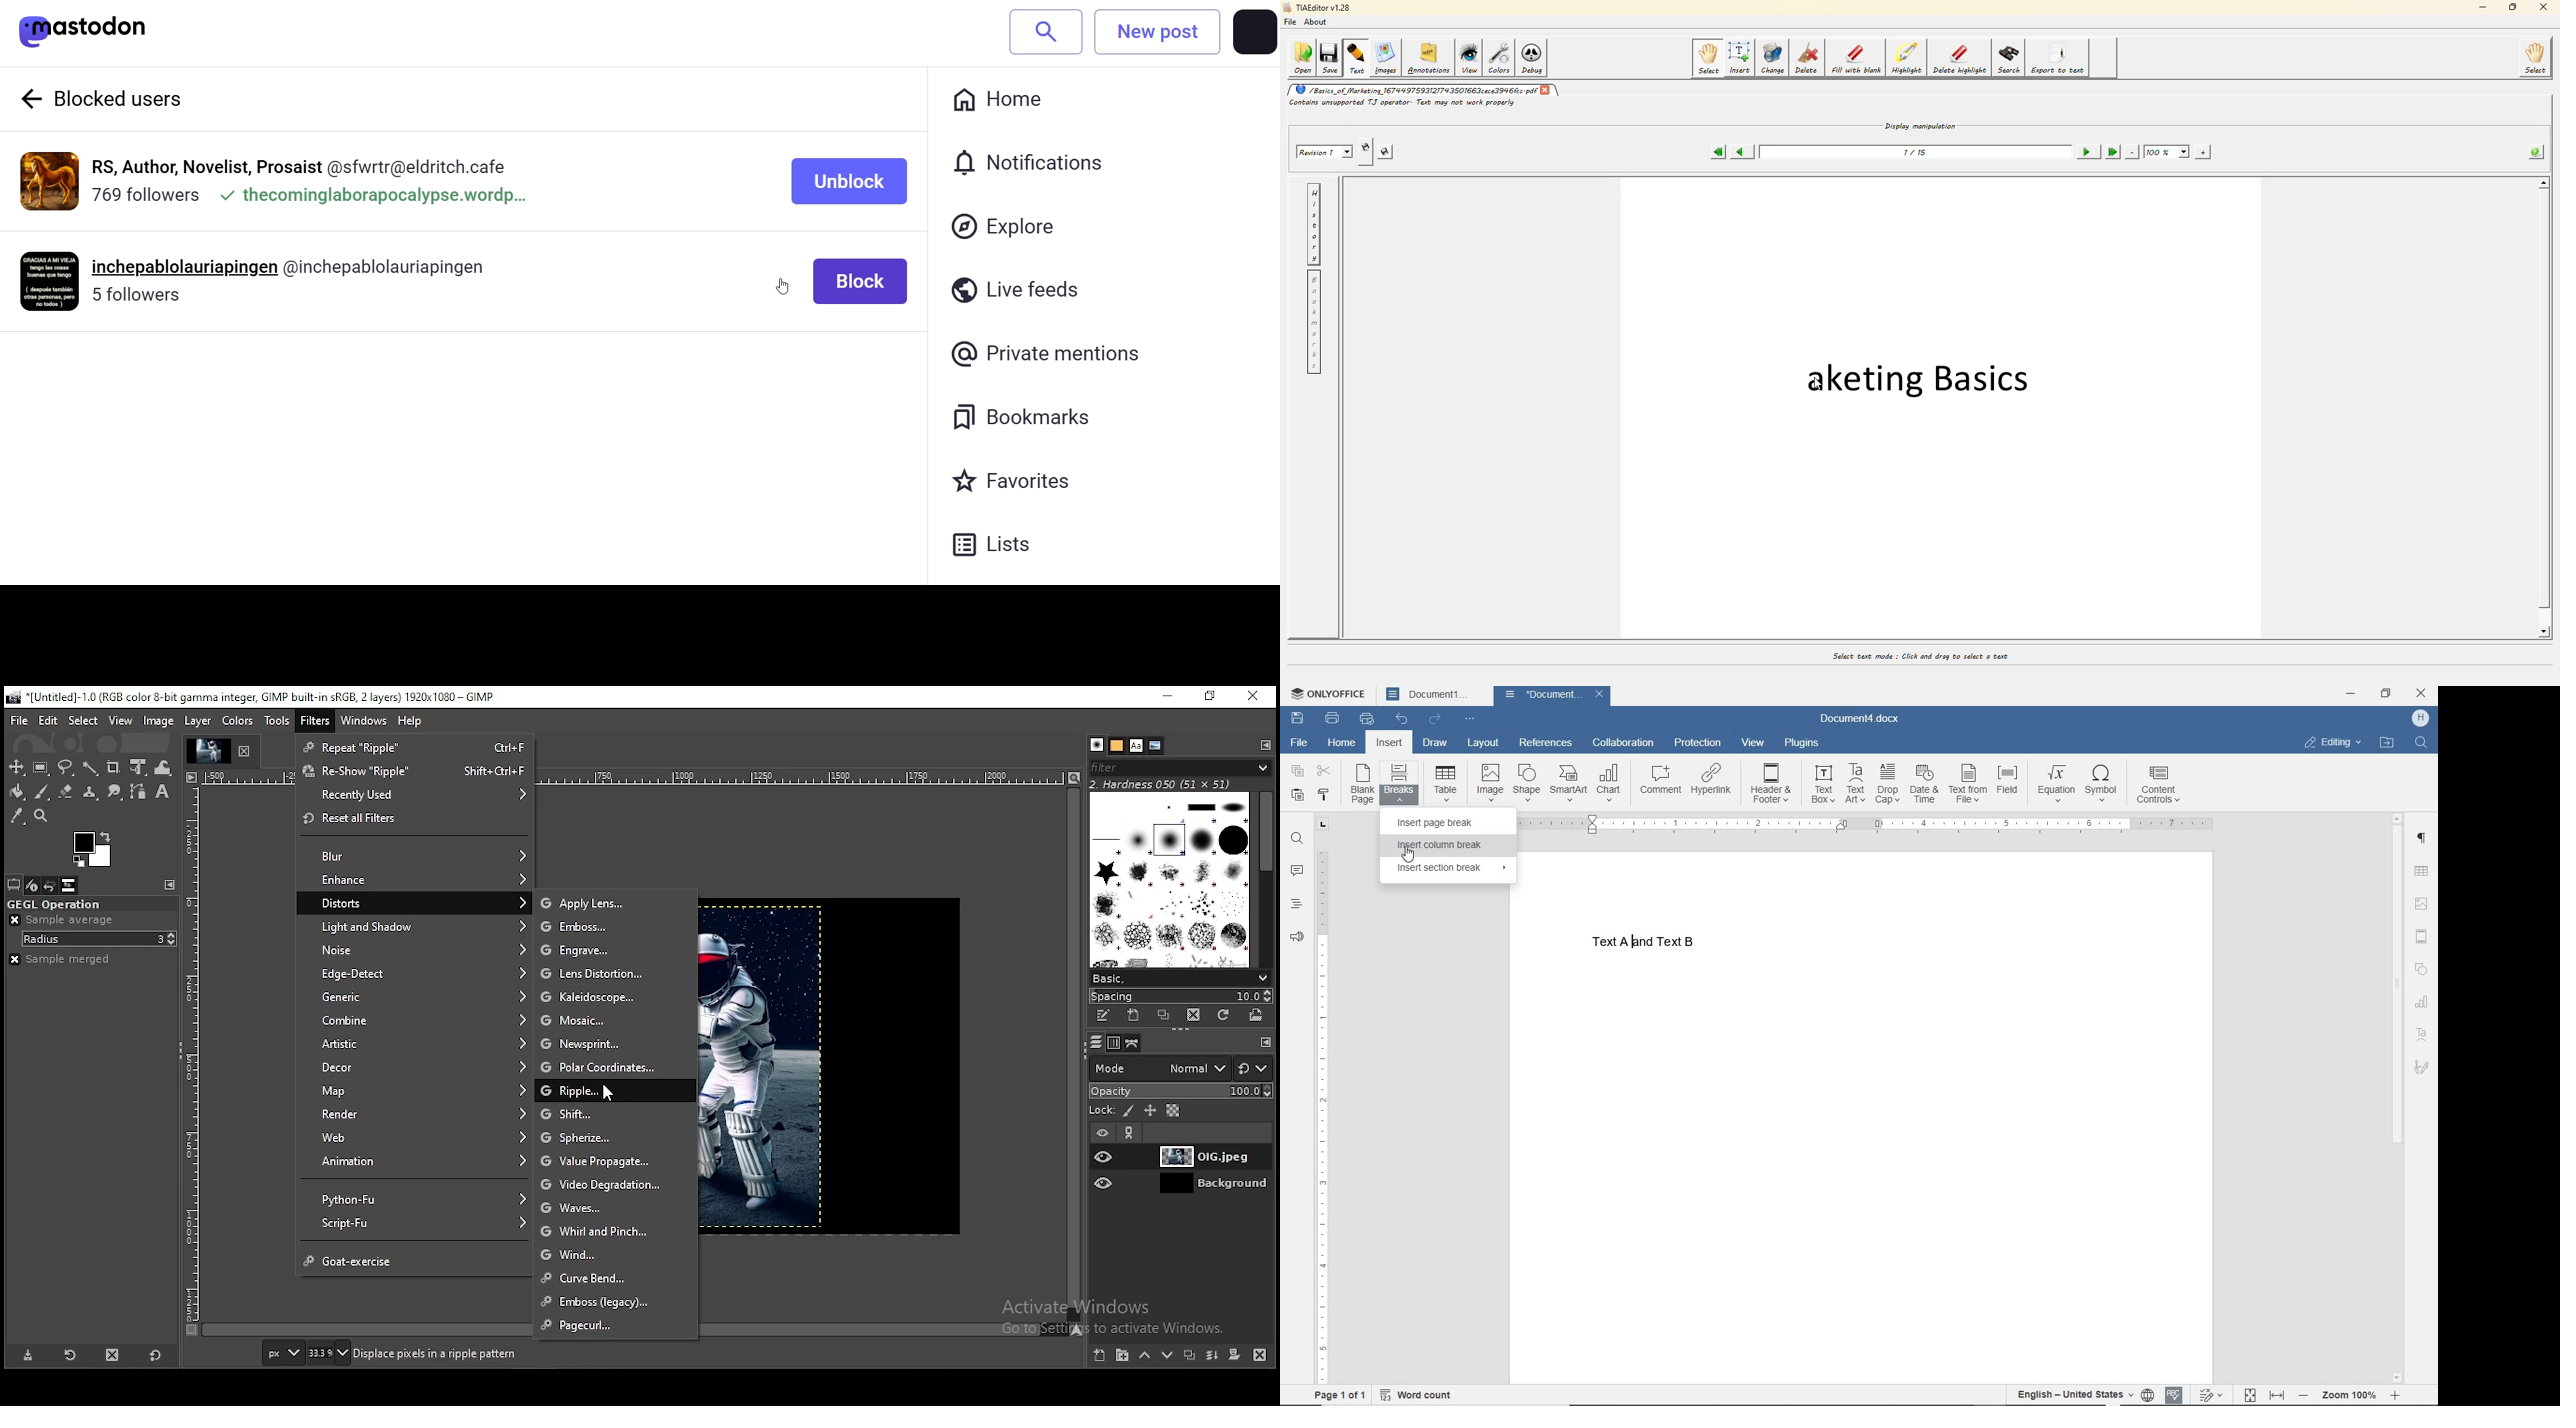 The width and height of the screenshot is (2576, 1428). What do you see at coordinates (421, 997) in the screenshot?
I see `generic` at bounding box center [421, 997].